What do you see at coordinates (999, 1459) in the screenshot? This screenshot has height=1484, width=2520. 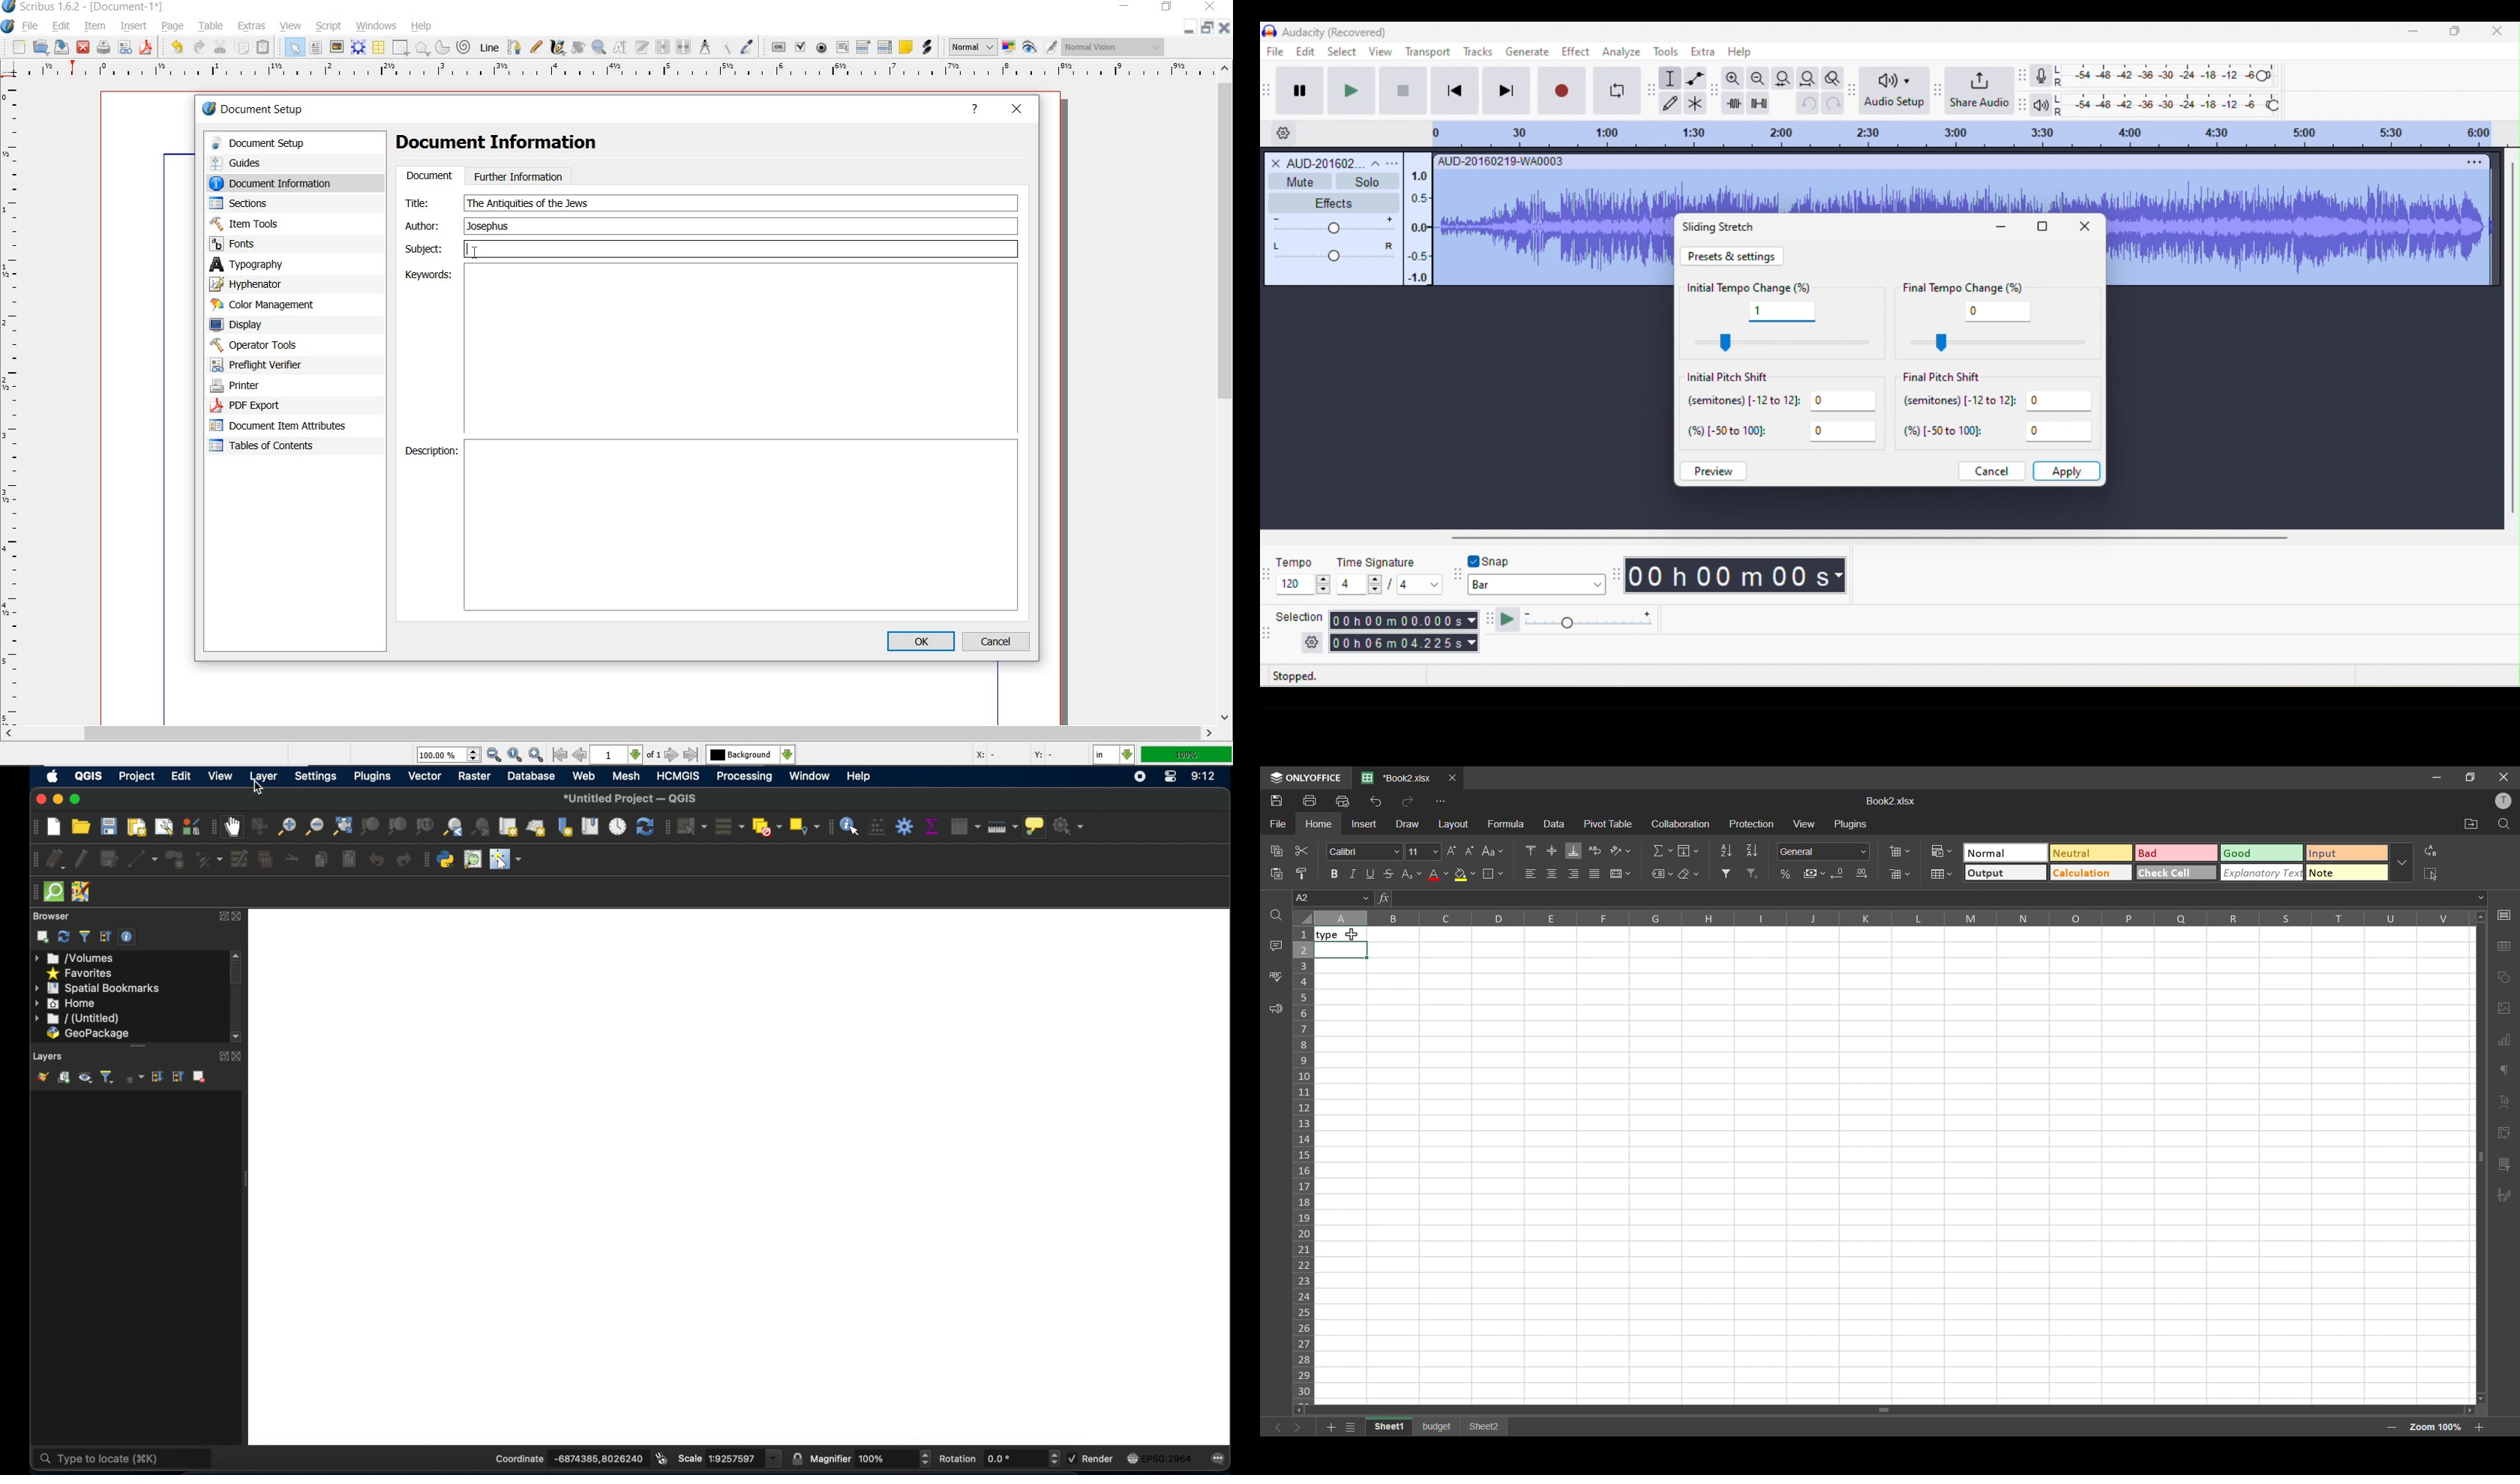 I see `rotation` at bounding box center [999, 1459].